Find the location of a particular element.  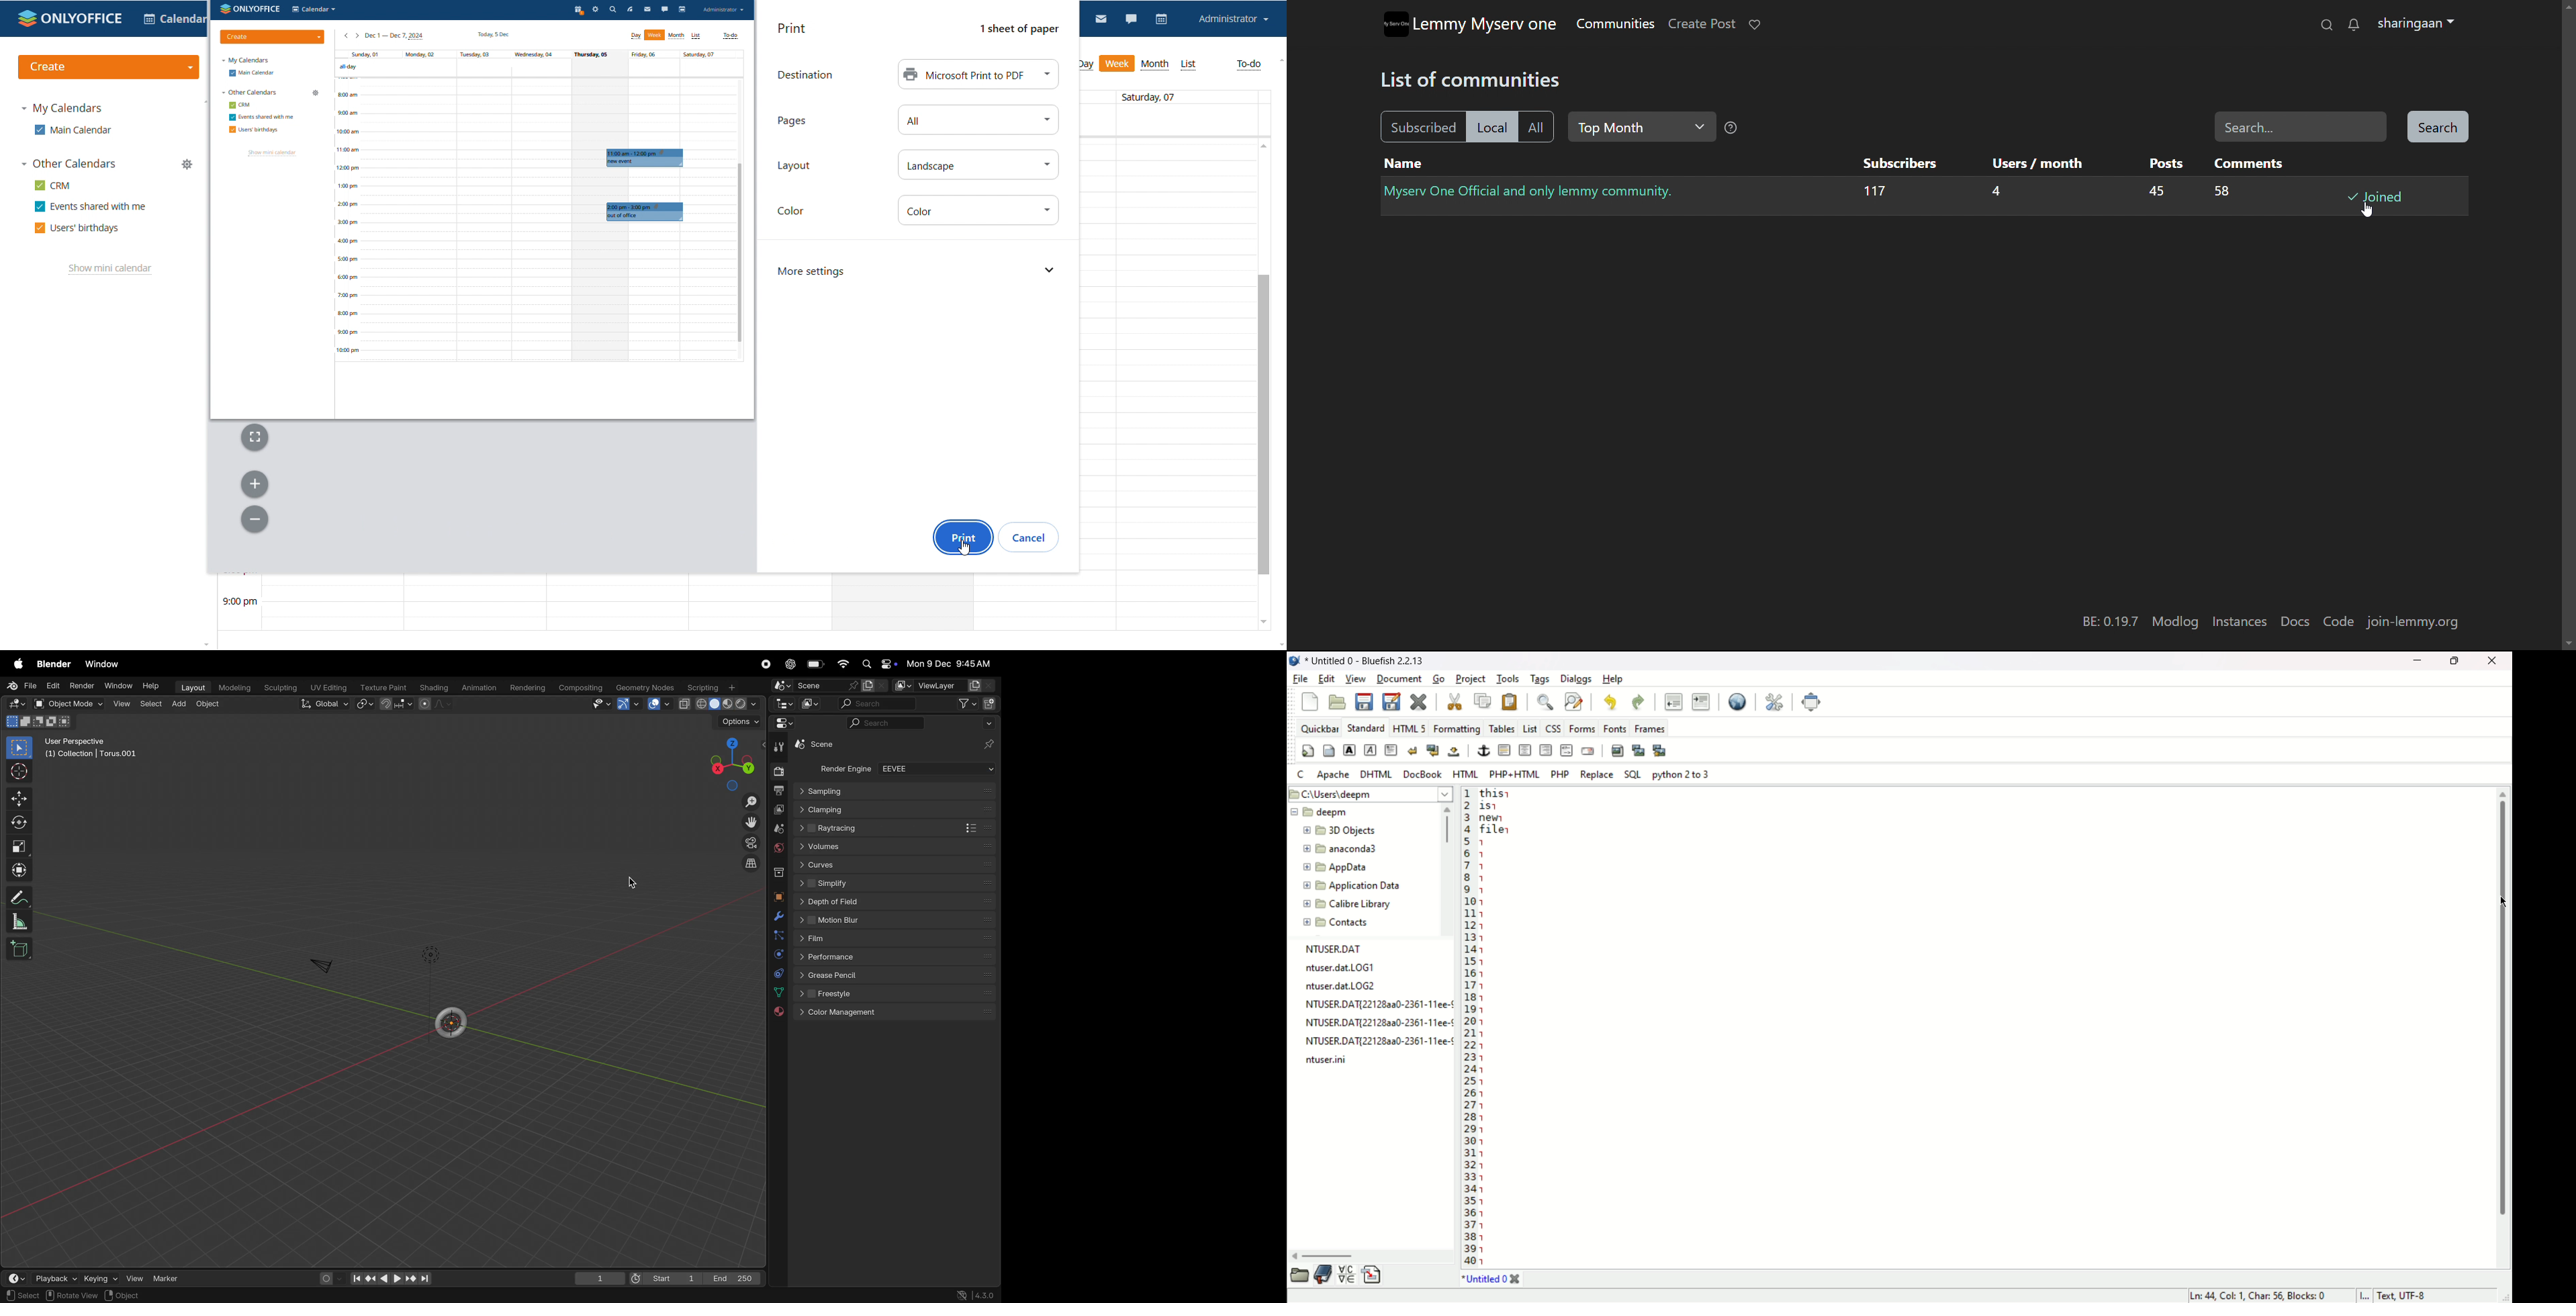

scale is located at coordinates (19, 846).